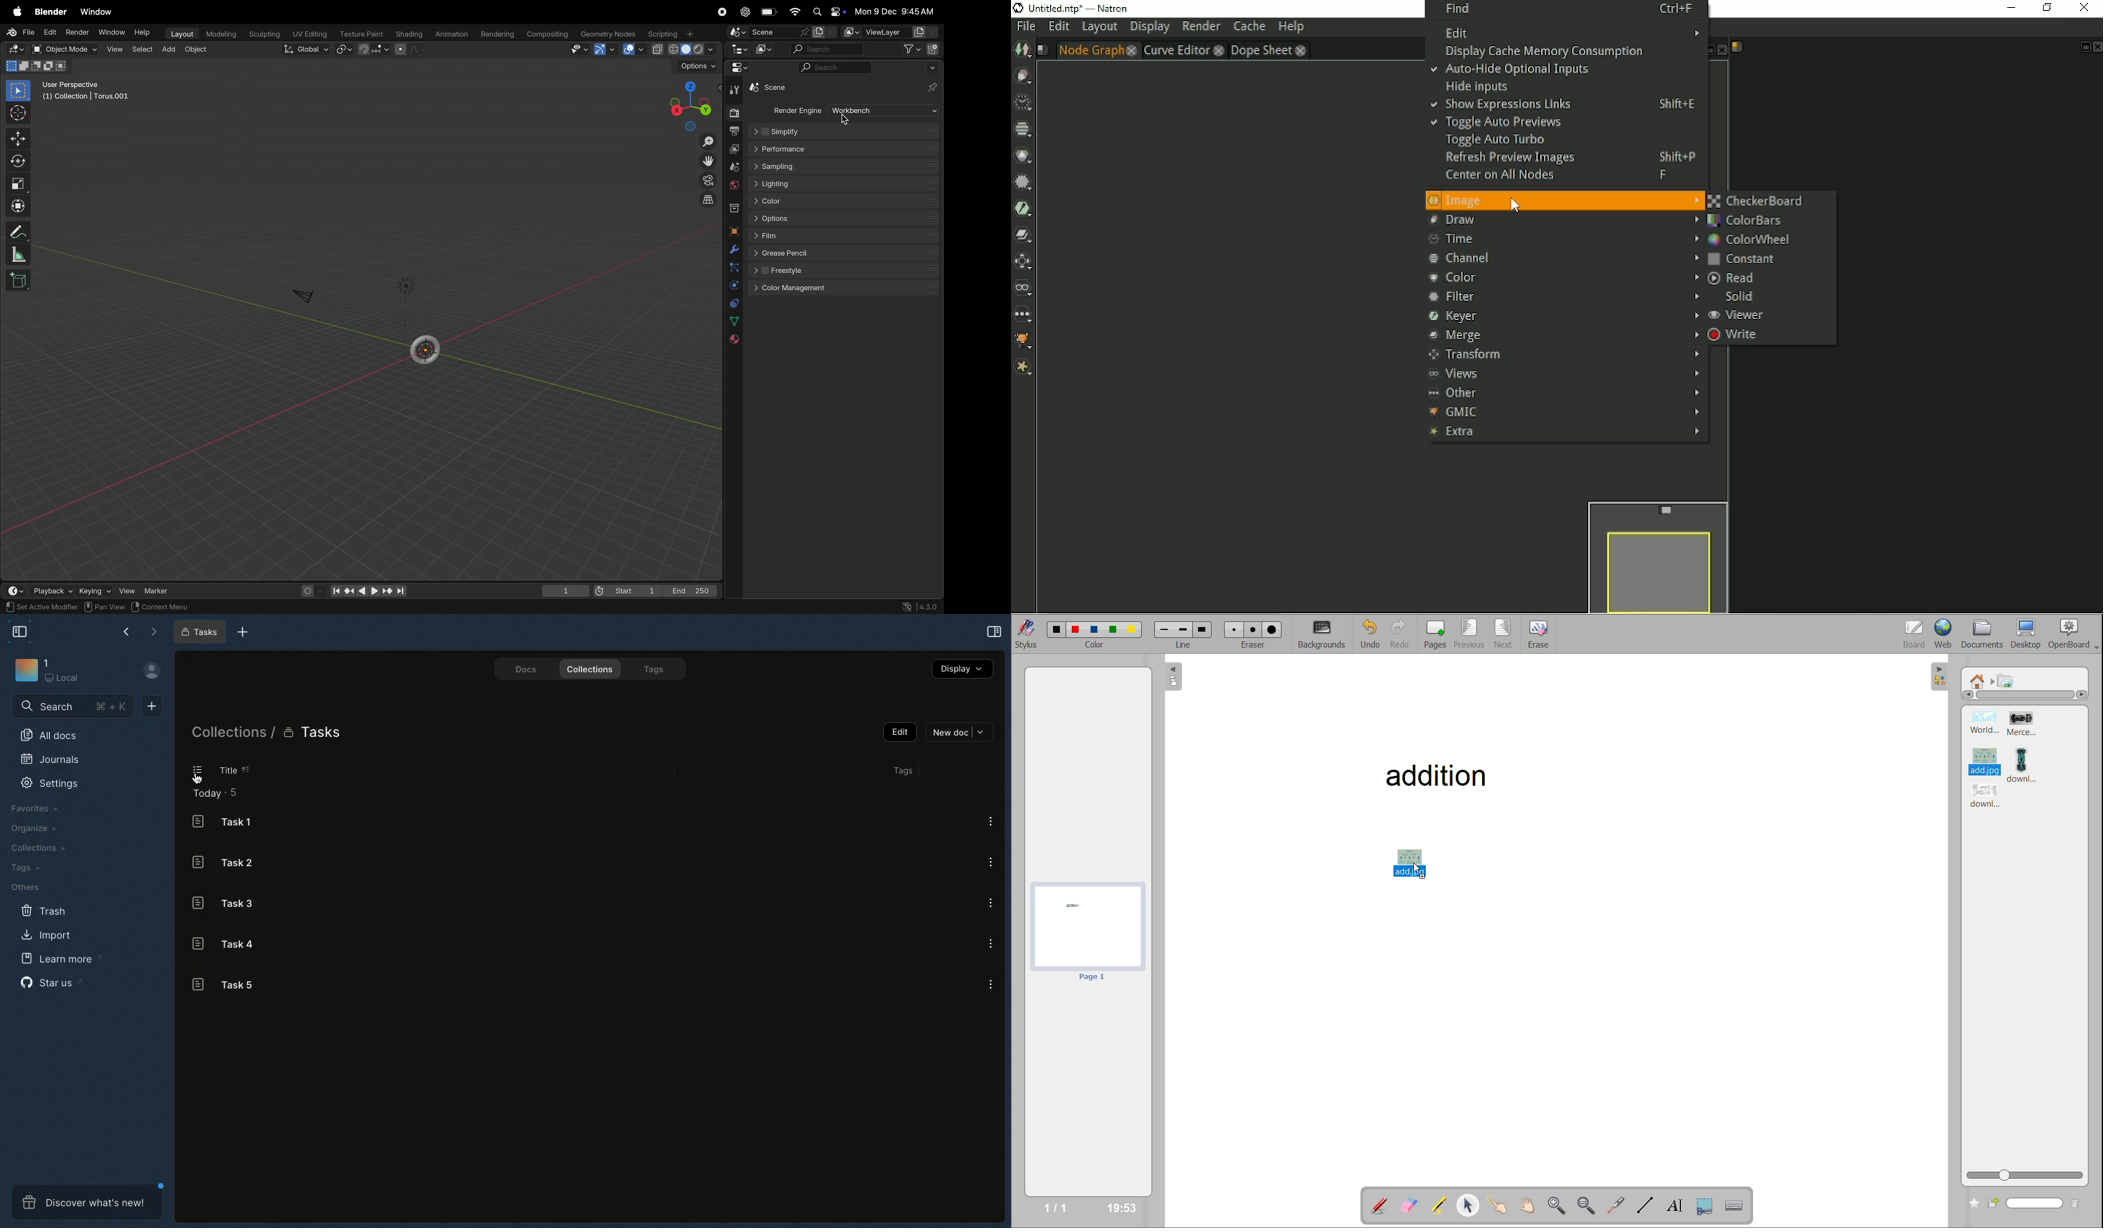 Image resolution: width=2128 pixels, height=1232 pixels. What do you see at coordinates (1706, 1206) in the screenshot?
I see `capture part of the screen` at bounding box center [1706, 1206].